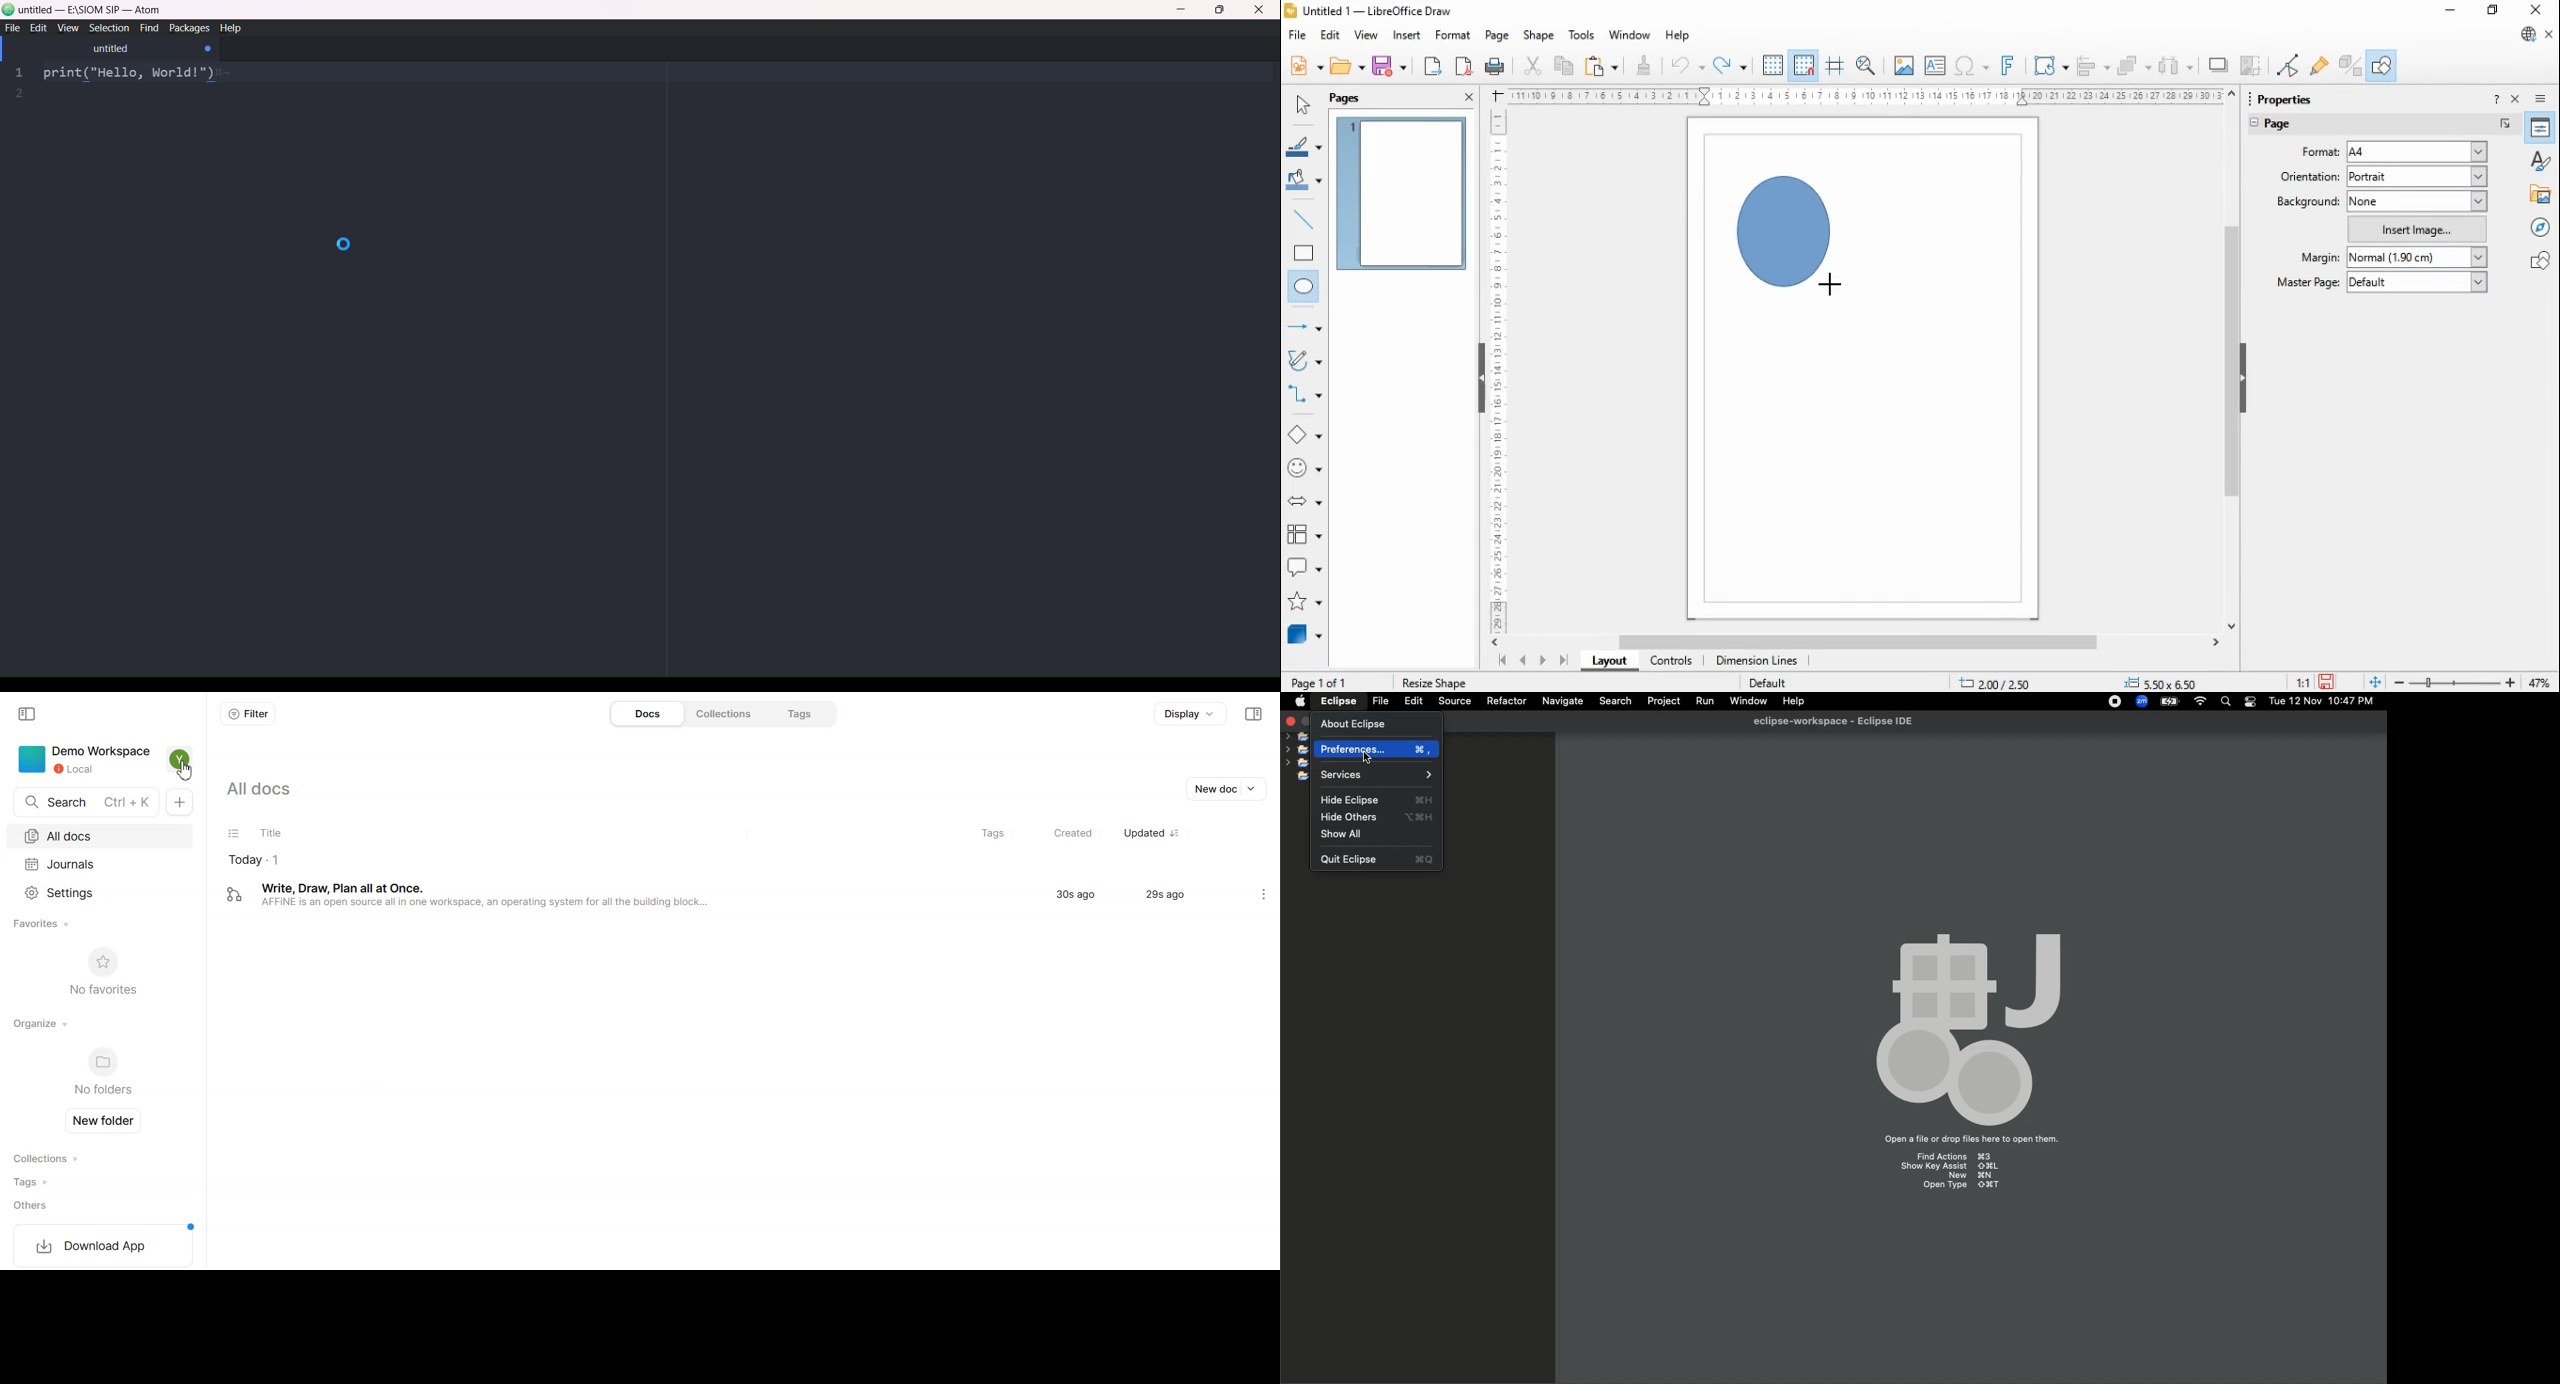  What do you see at coordinates (1300, 703) in the screenshot?
I see `Apple logo` at bounding box center [1300, 703].